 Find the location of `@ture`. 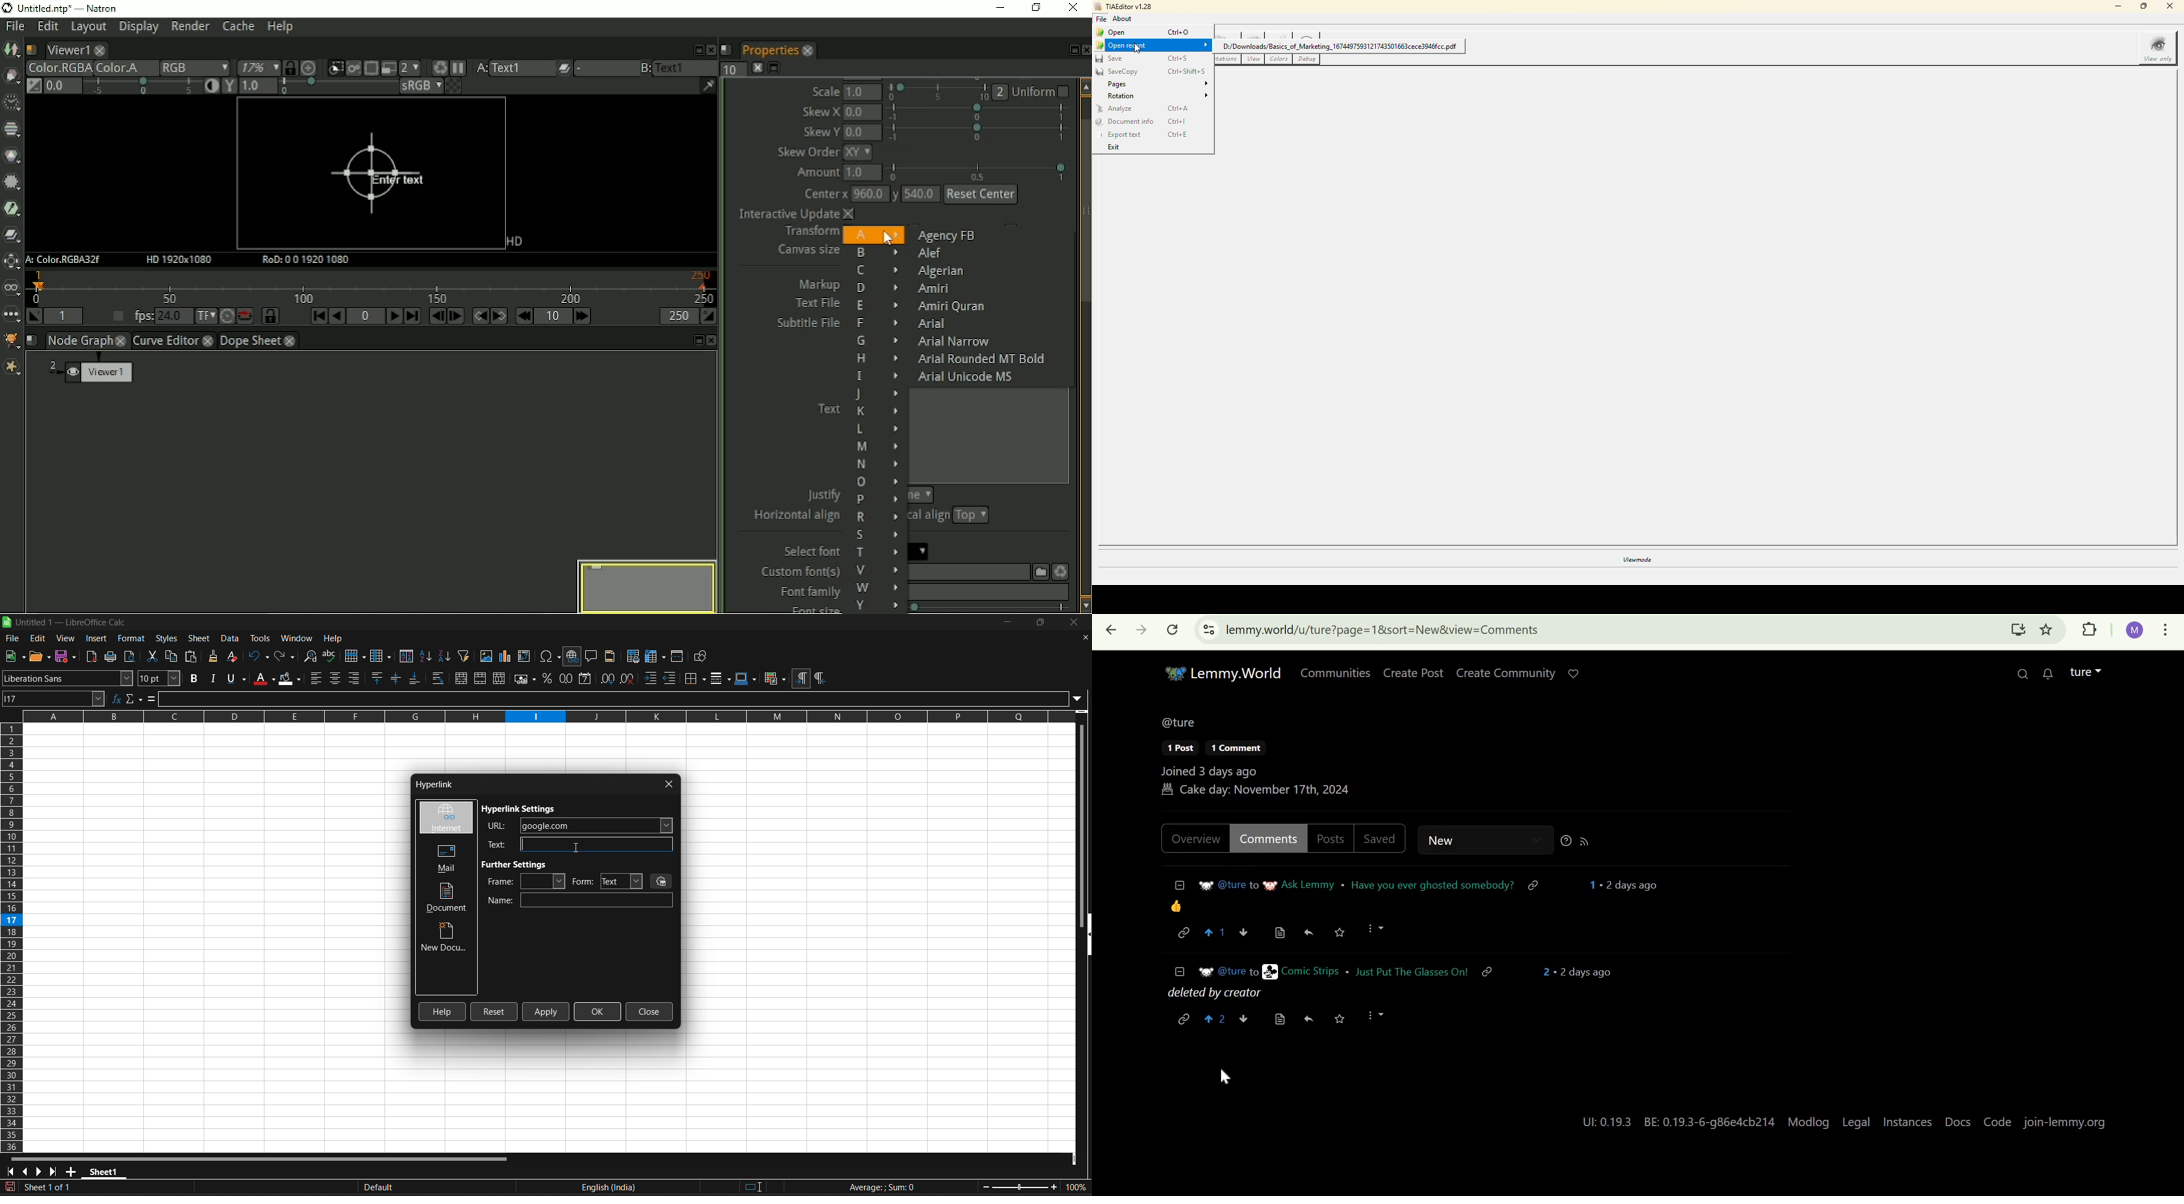

@ture is located at coordinates (1177, 720).